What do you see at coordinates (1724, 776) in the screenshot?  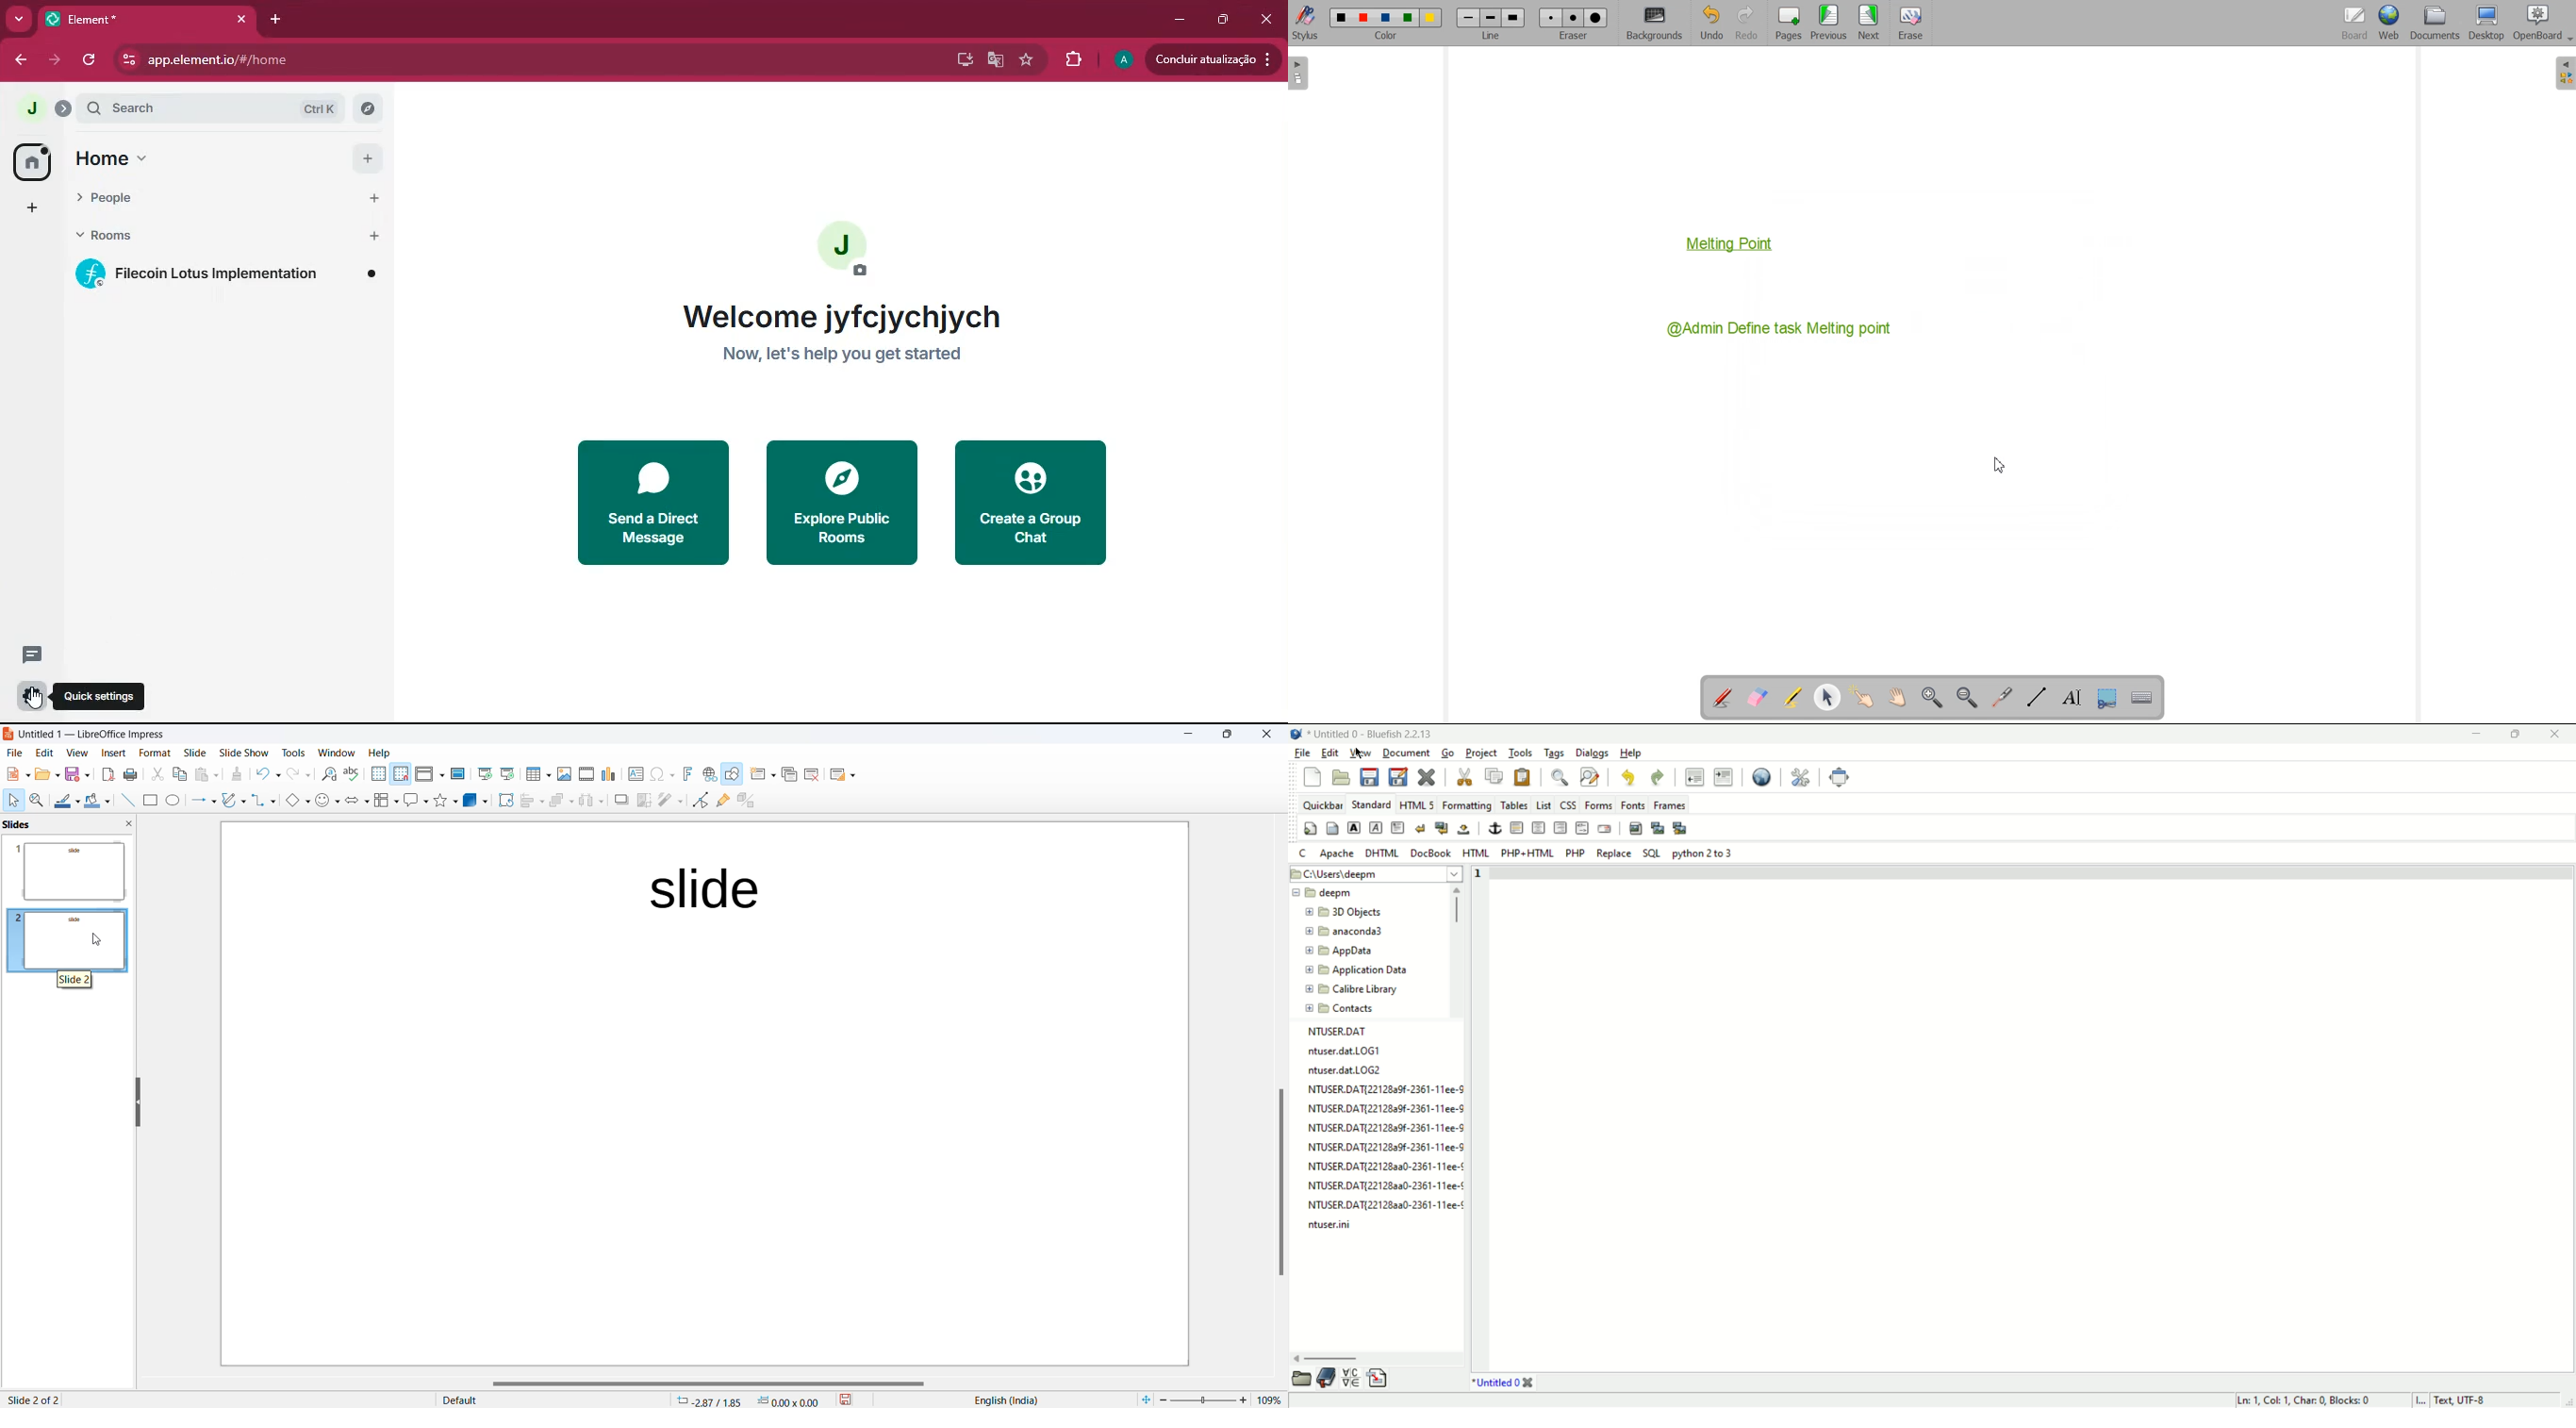 I see `indent` at bounding box center [1724, 776].